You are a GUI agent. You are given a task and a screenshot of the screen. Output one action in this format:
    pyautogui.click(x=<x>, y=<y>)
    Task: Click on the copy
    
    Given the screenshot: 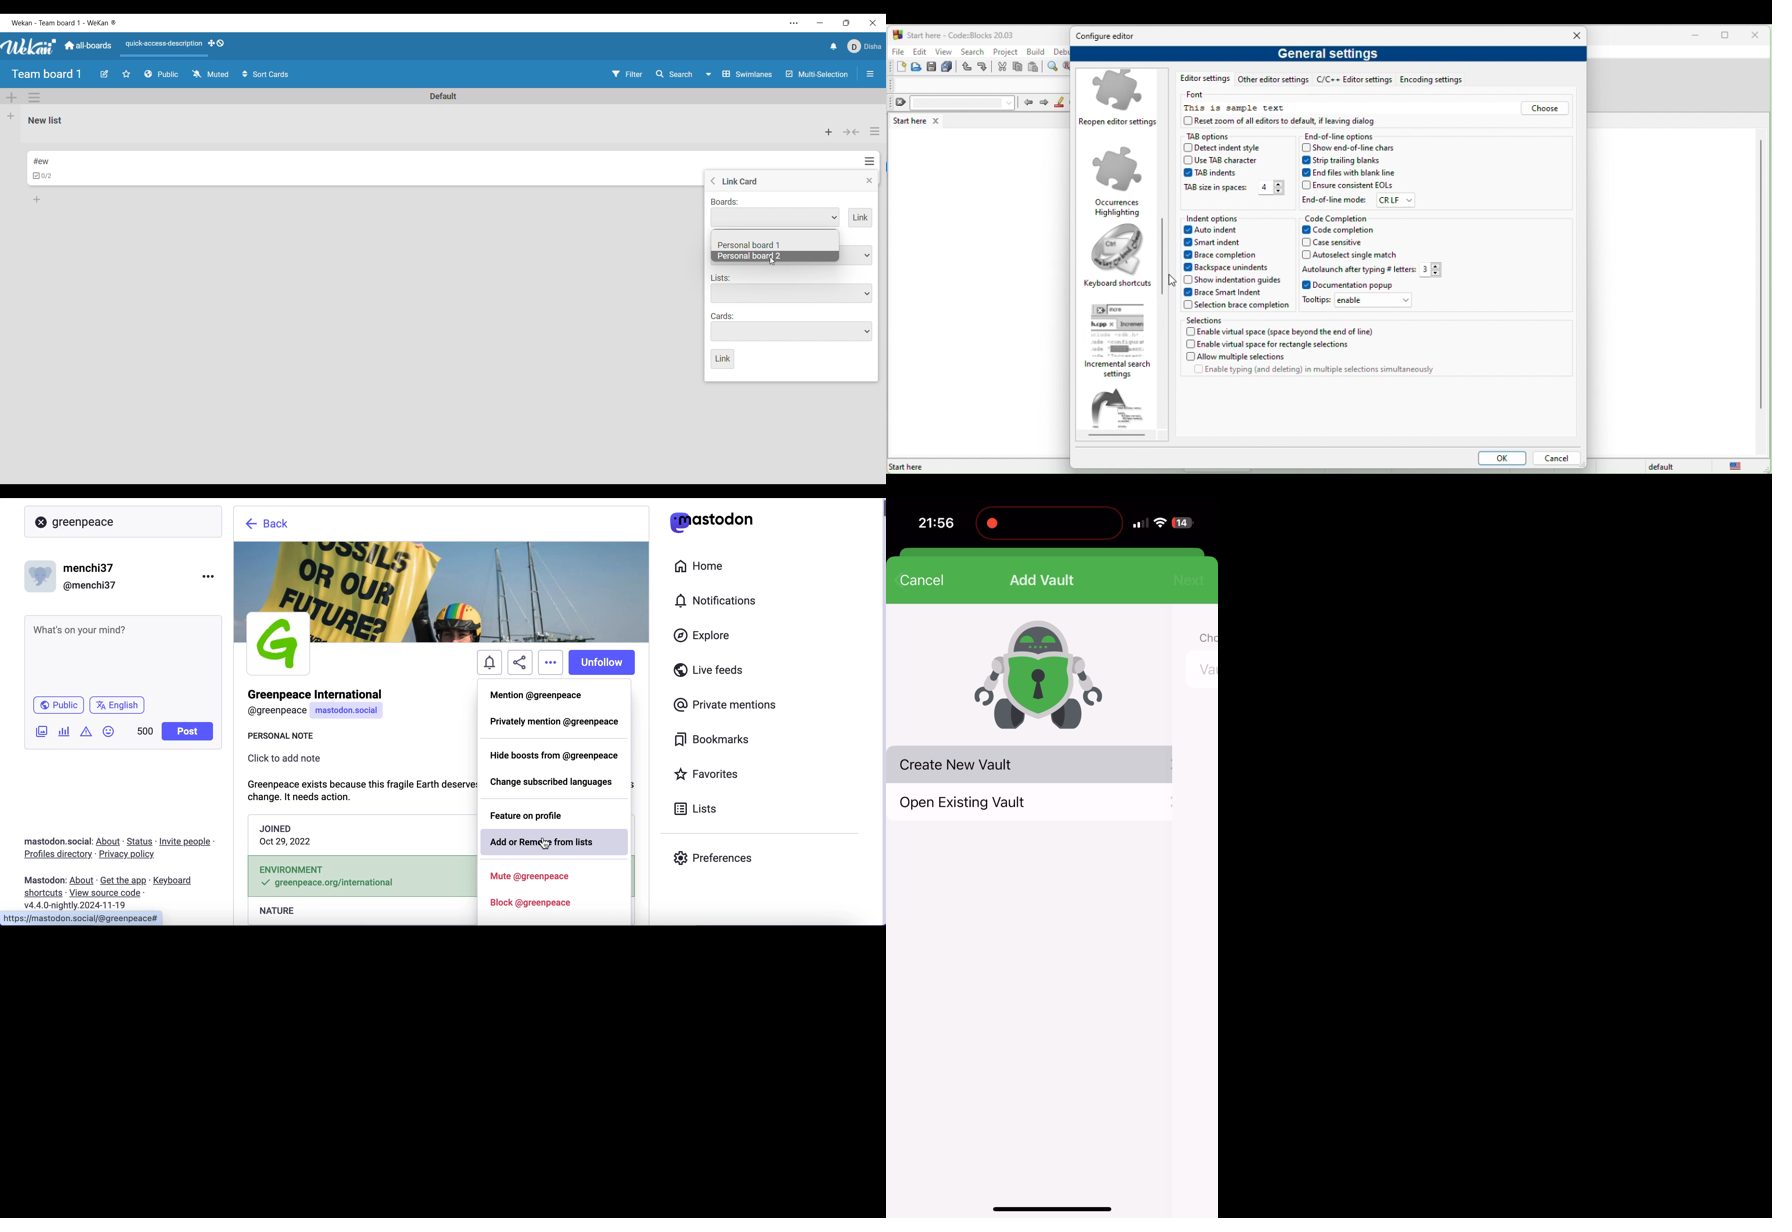 What is the action you would take?
    pyautogui.click(x=1018, y=68)
    